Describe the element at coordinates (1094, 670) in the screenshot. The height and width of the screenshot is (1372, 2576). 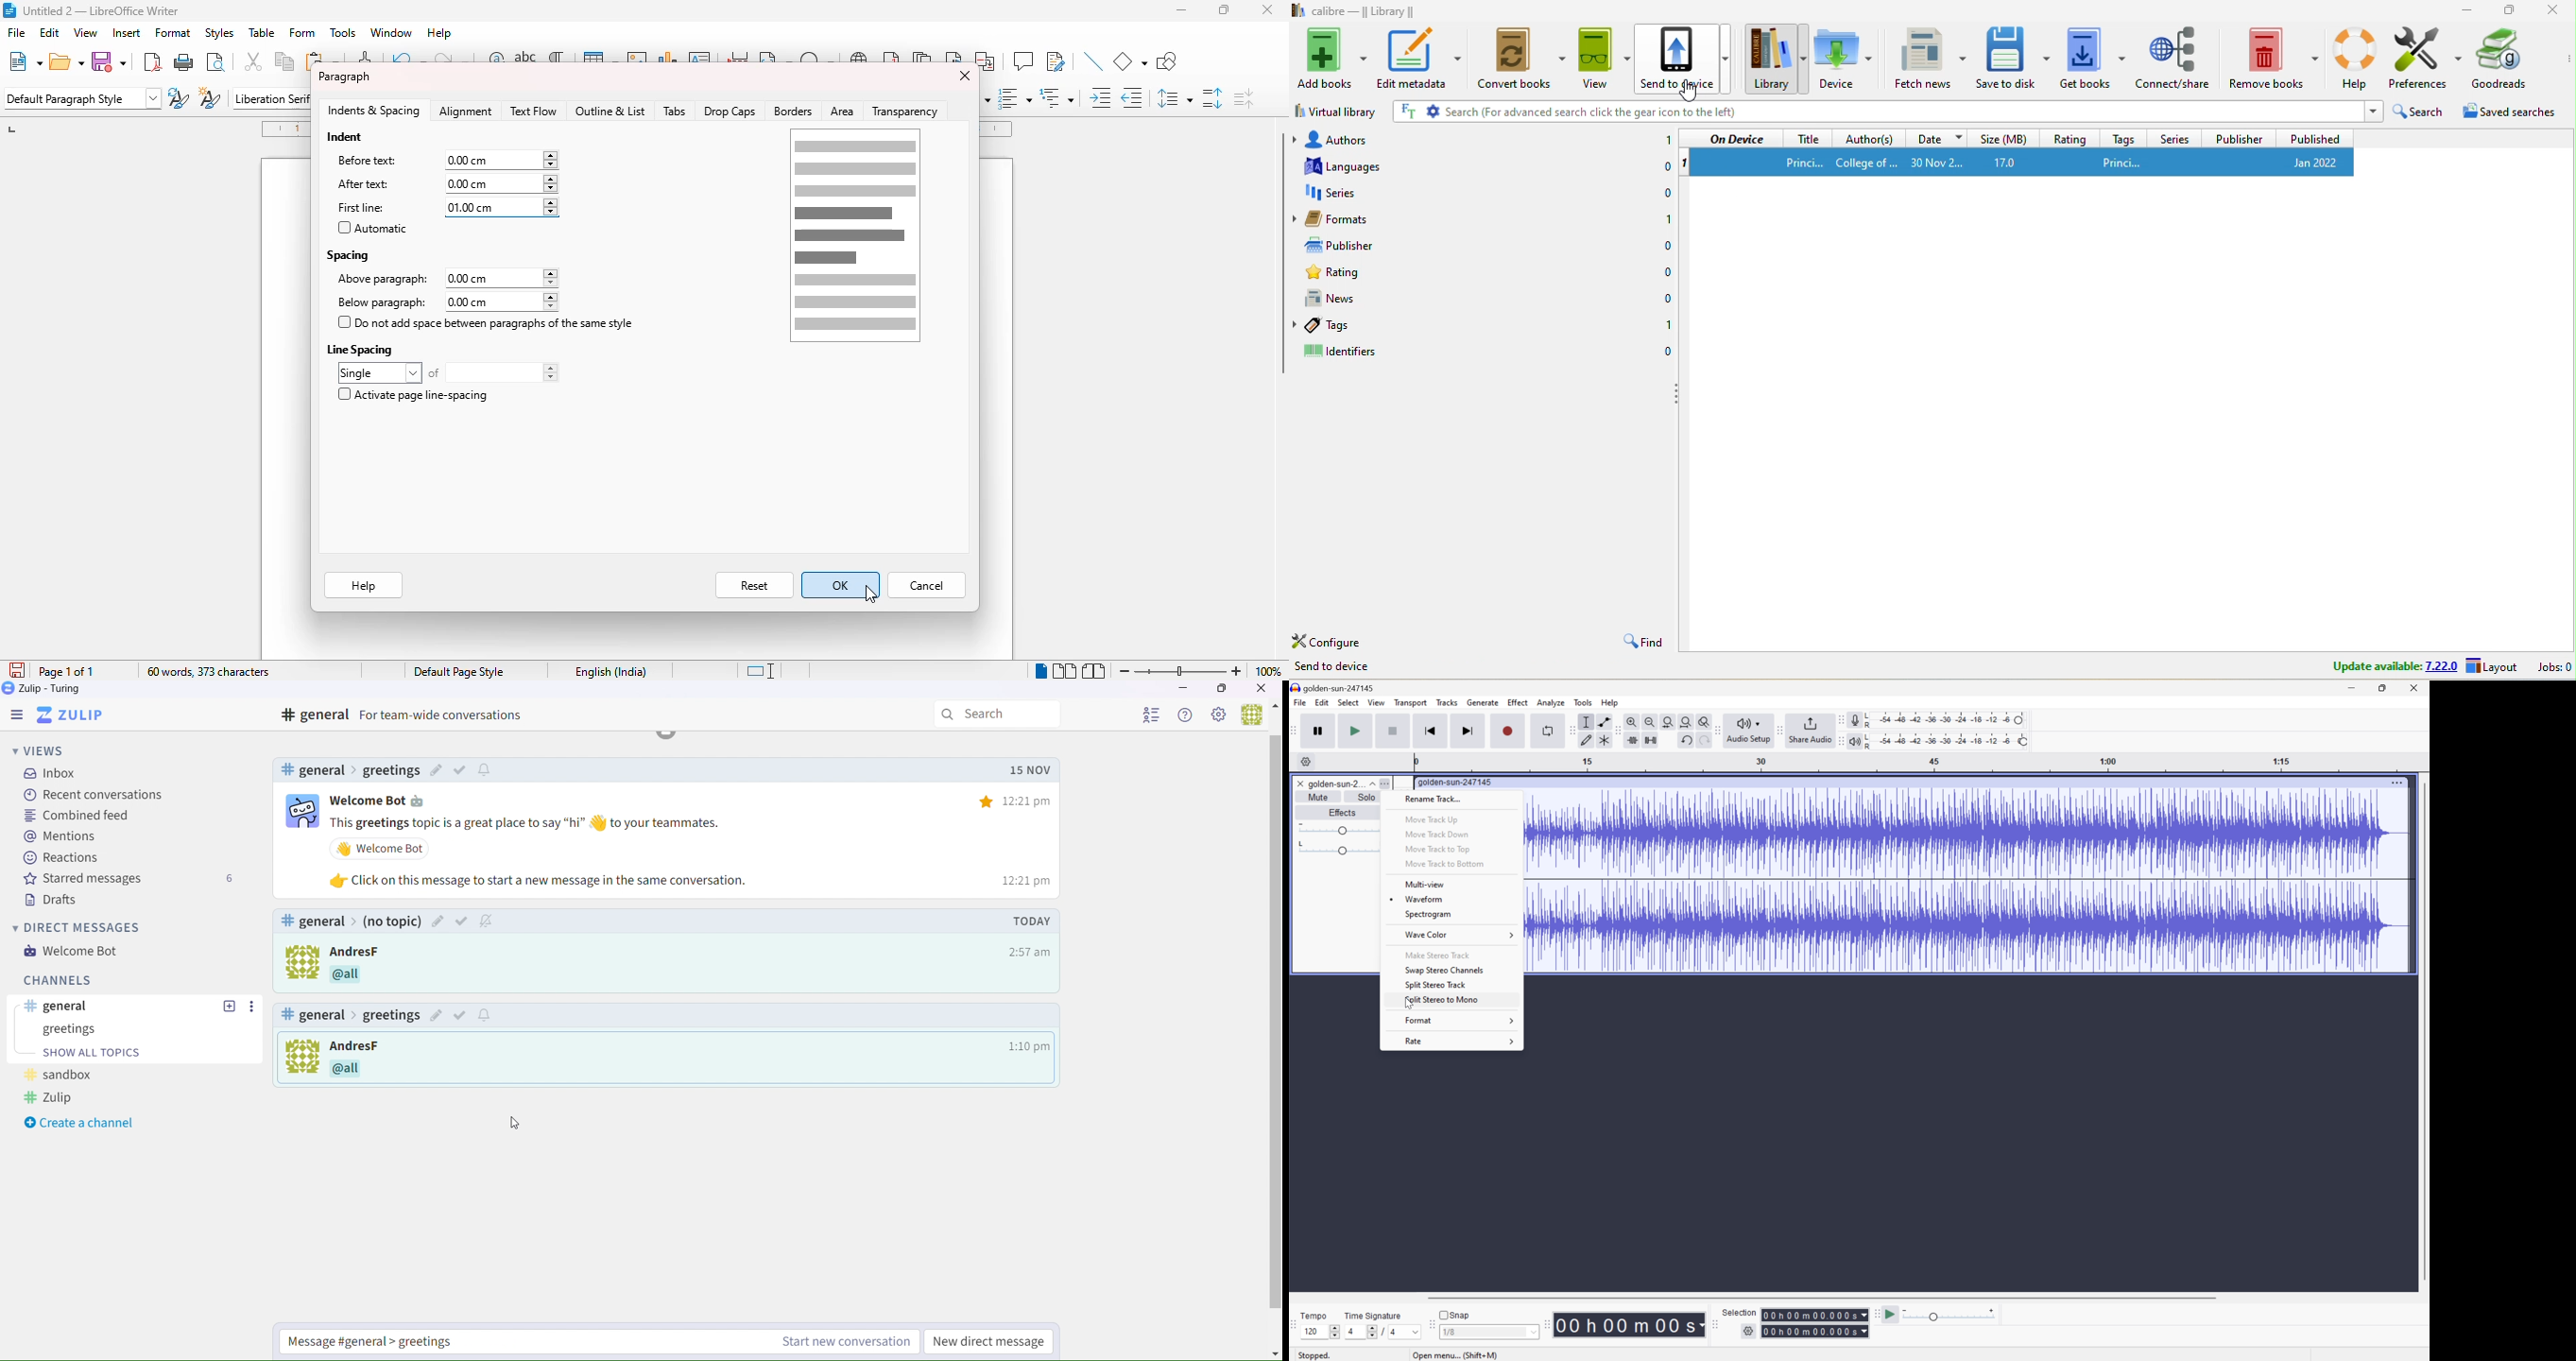
I see `book view` at that location.